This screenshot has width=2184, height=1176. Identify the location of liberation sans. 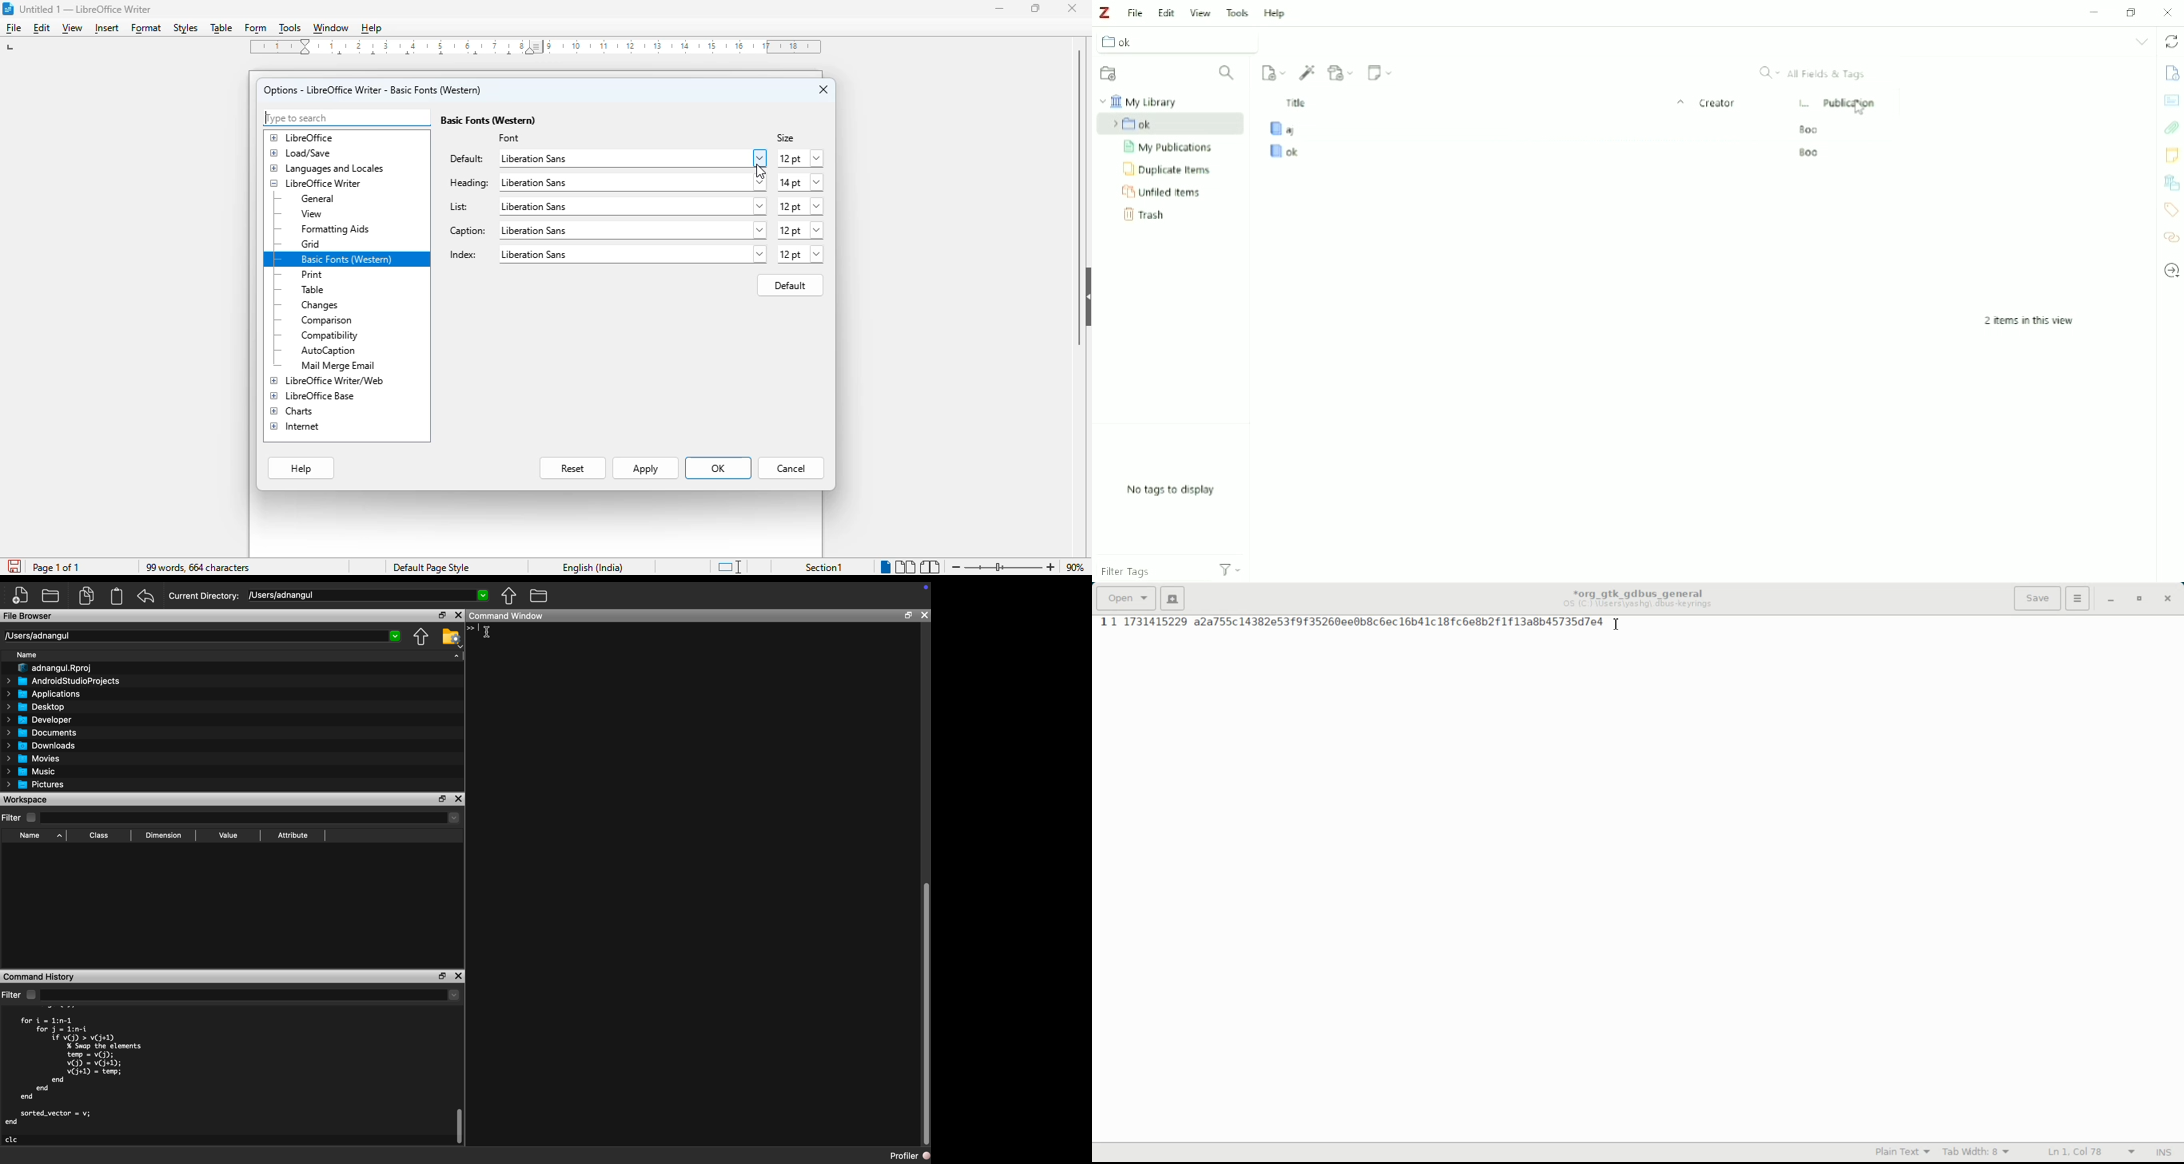
(632, 206).